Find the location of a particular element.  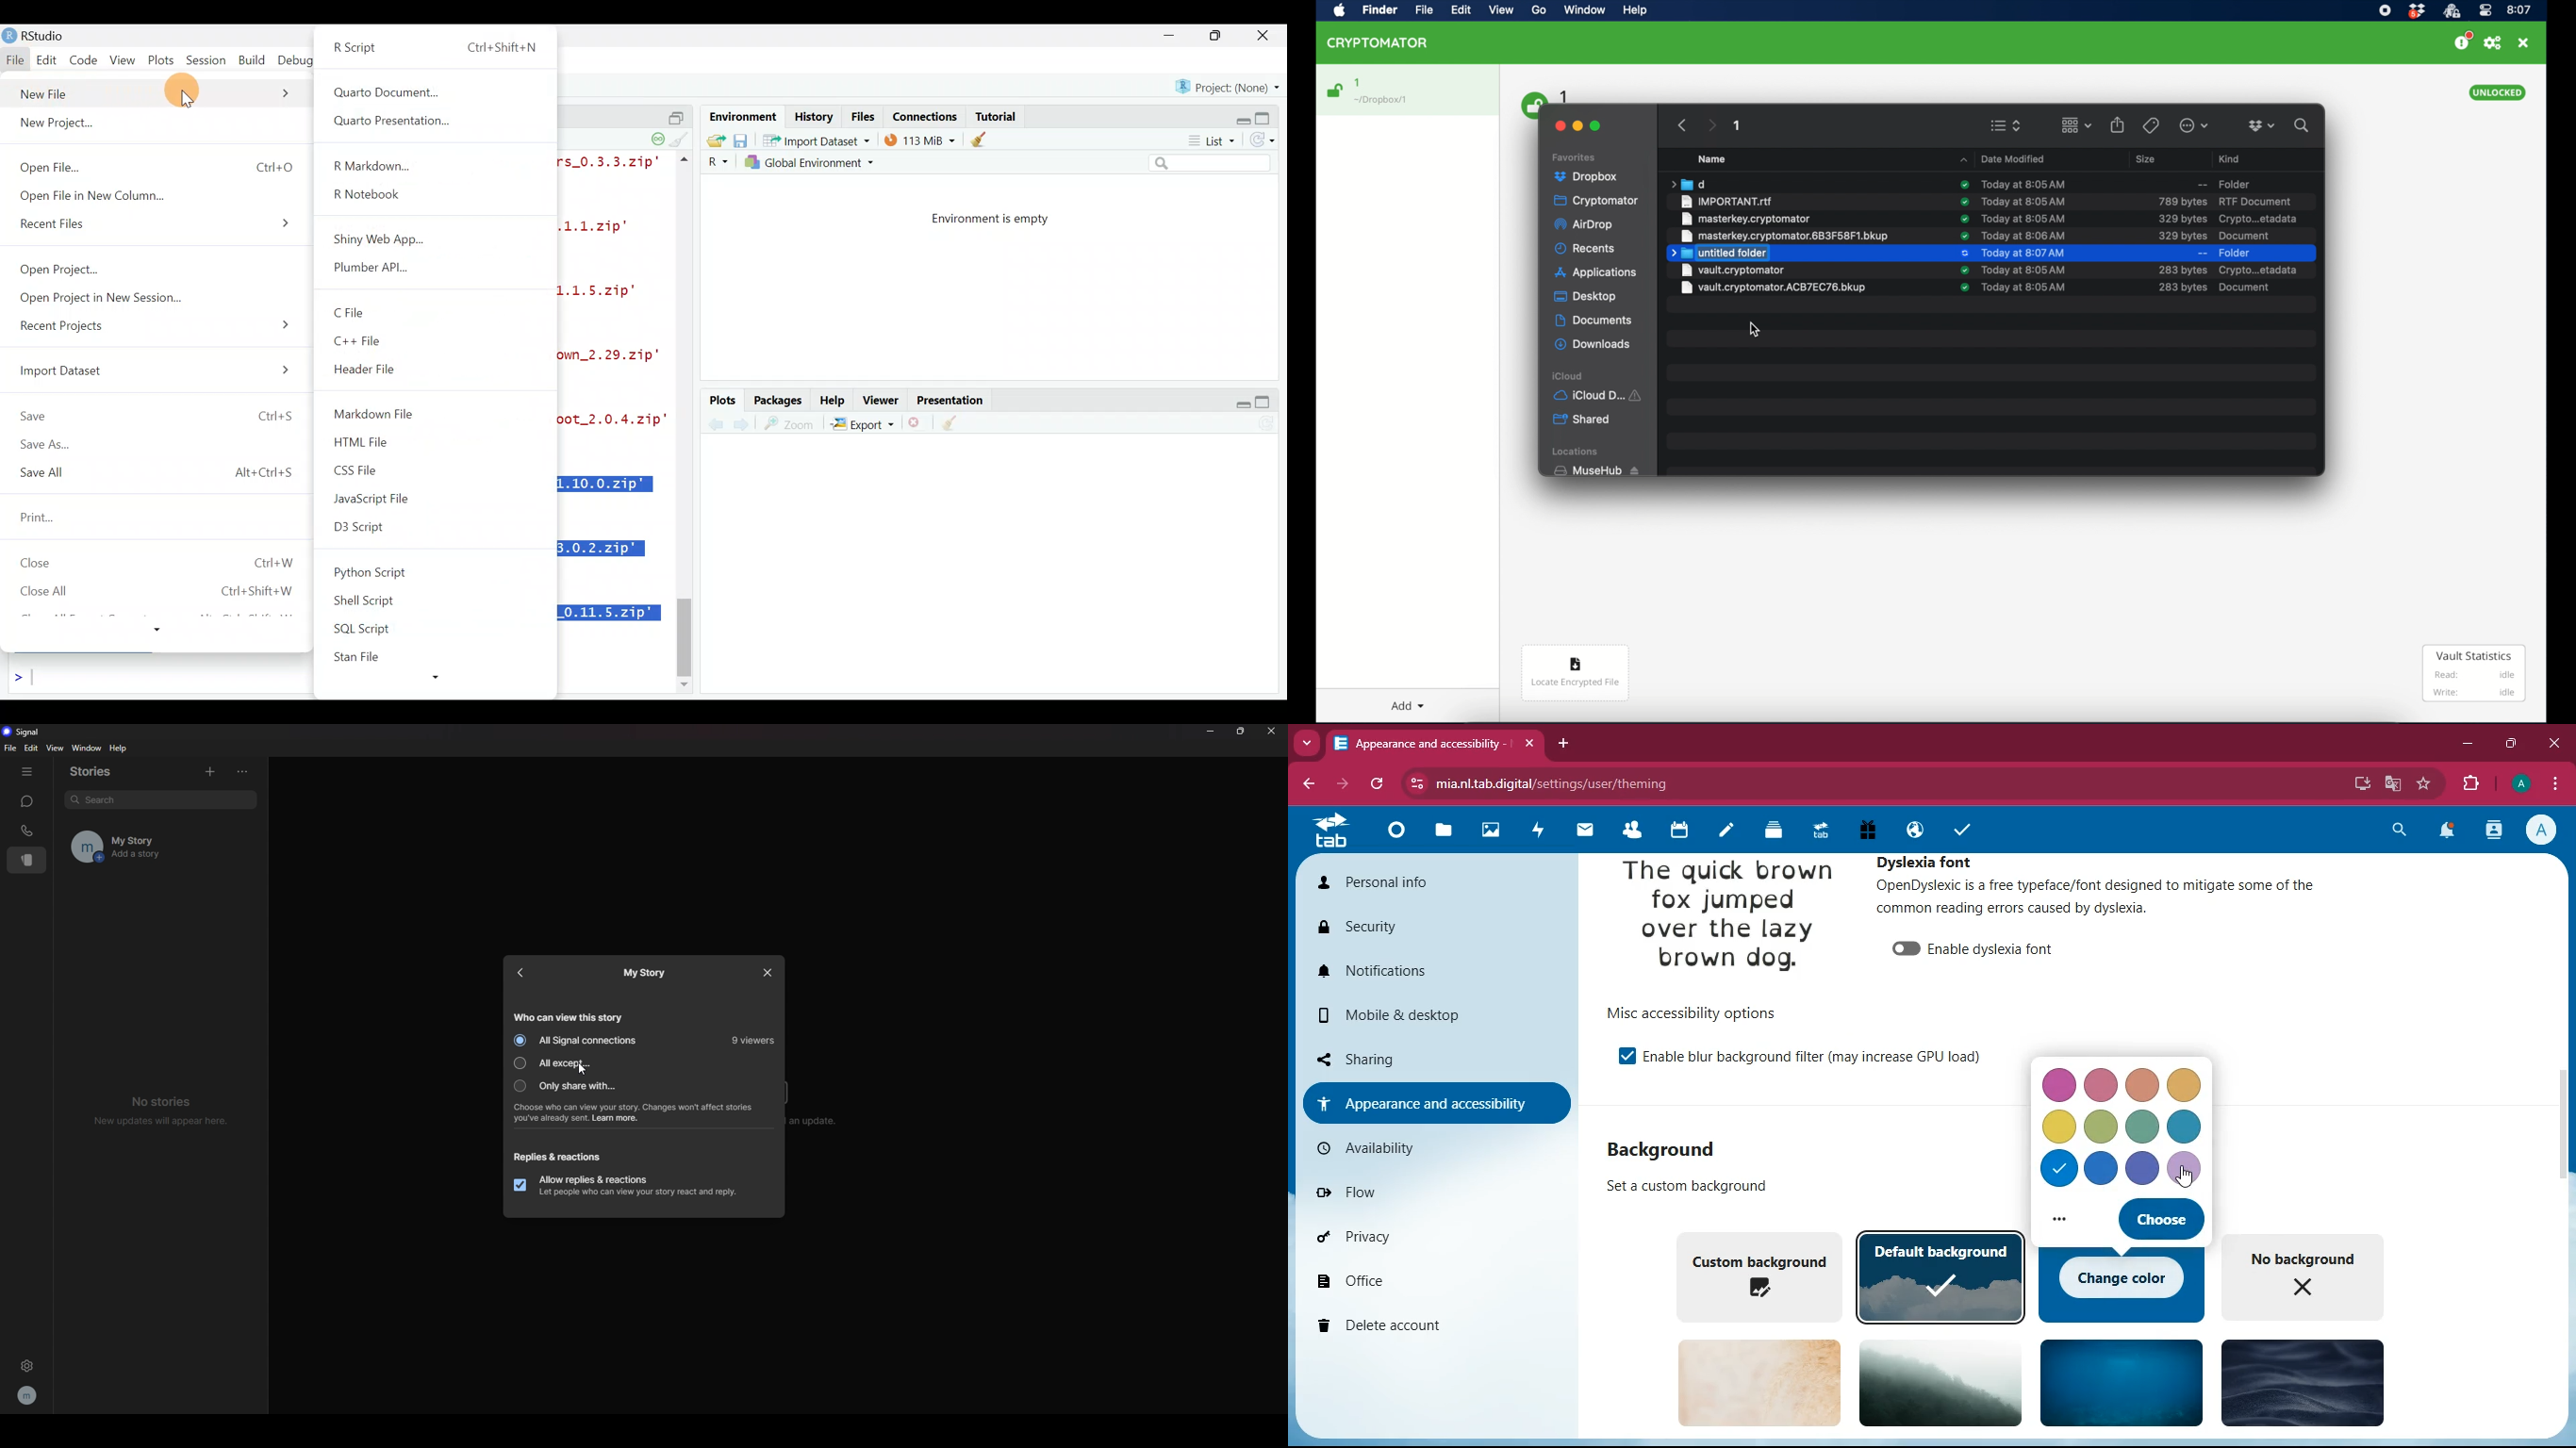

clear all plots is located at coordinates (957, 425).